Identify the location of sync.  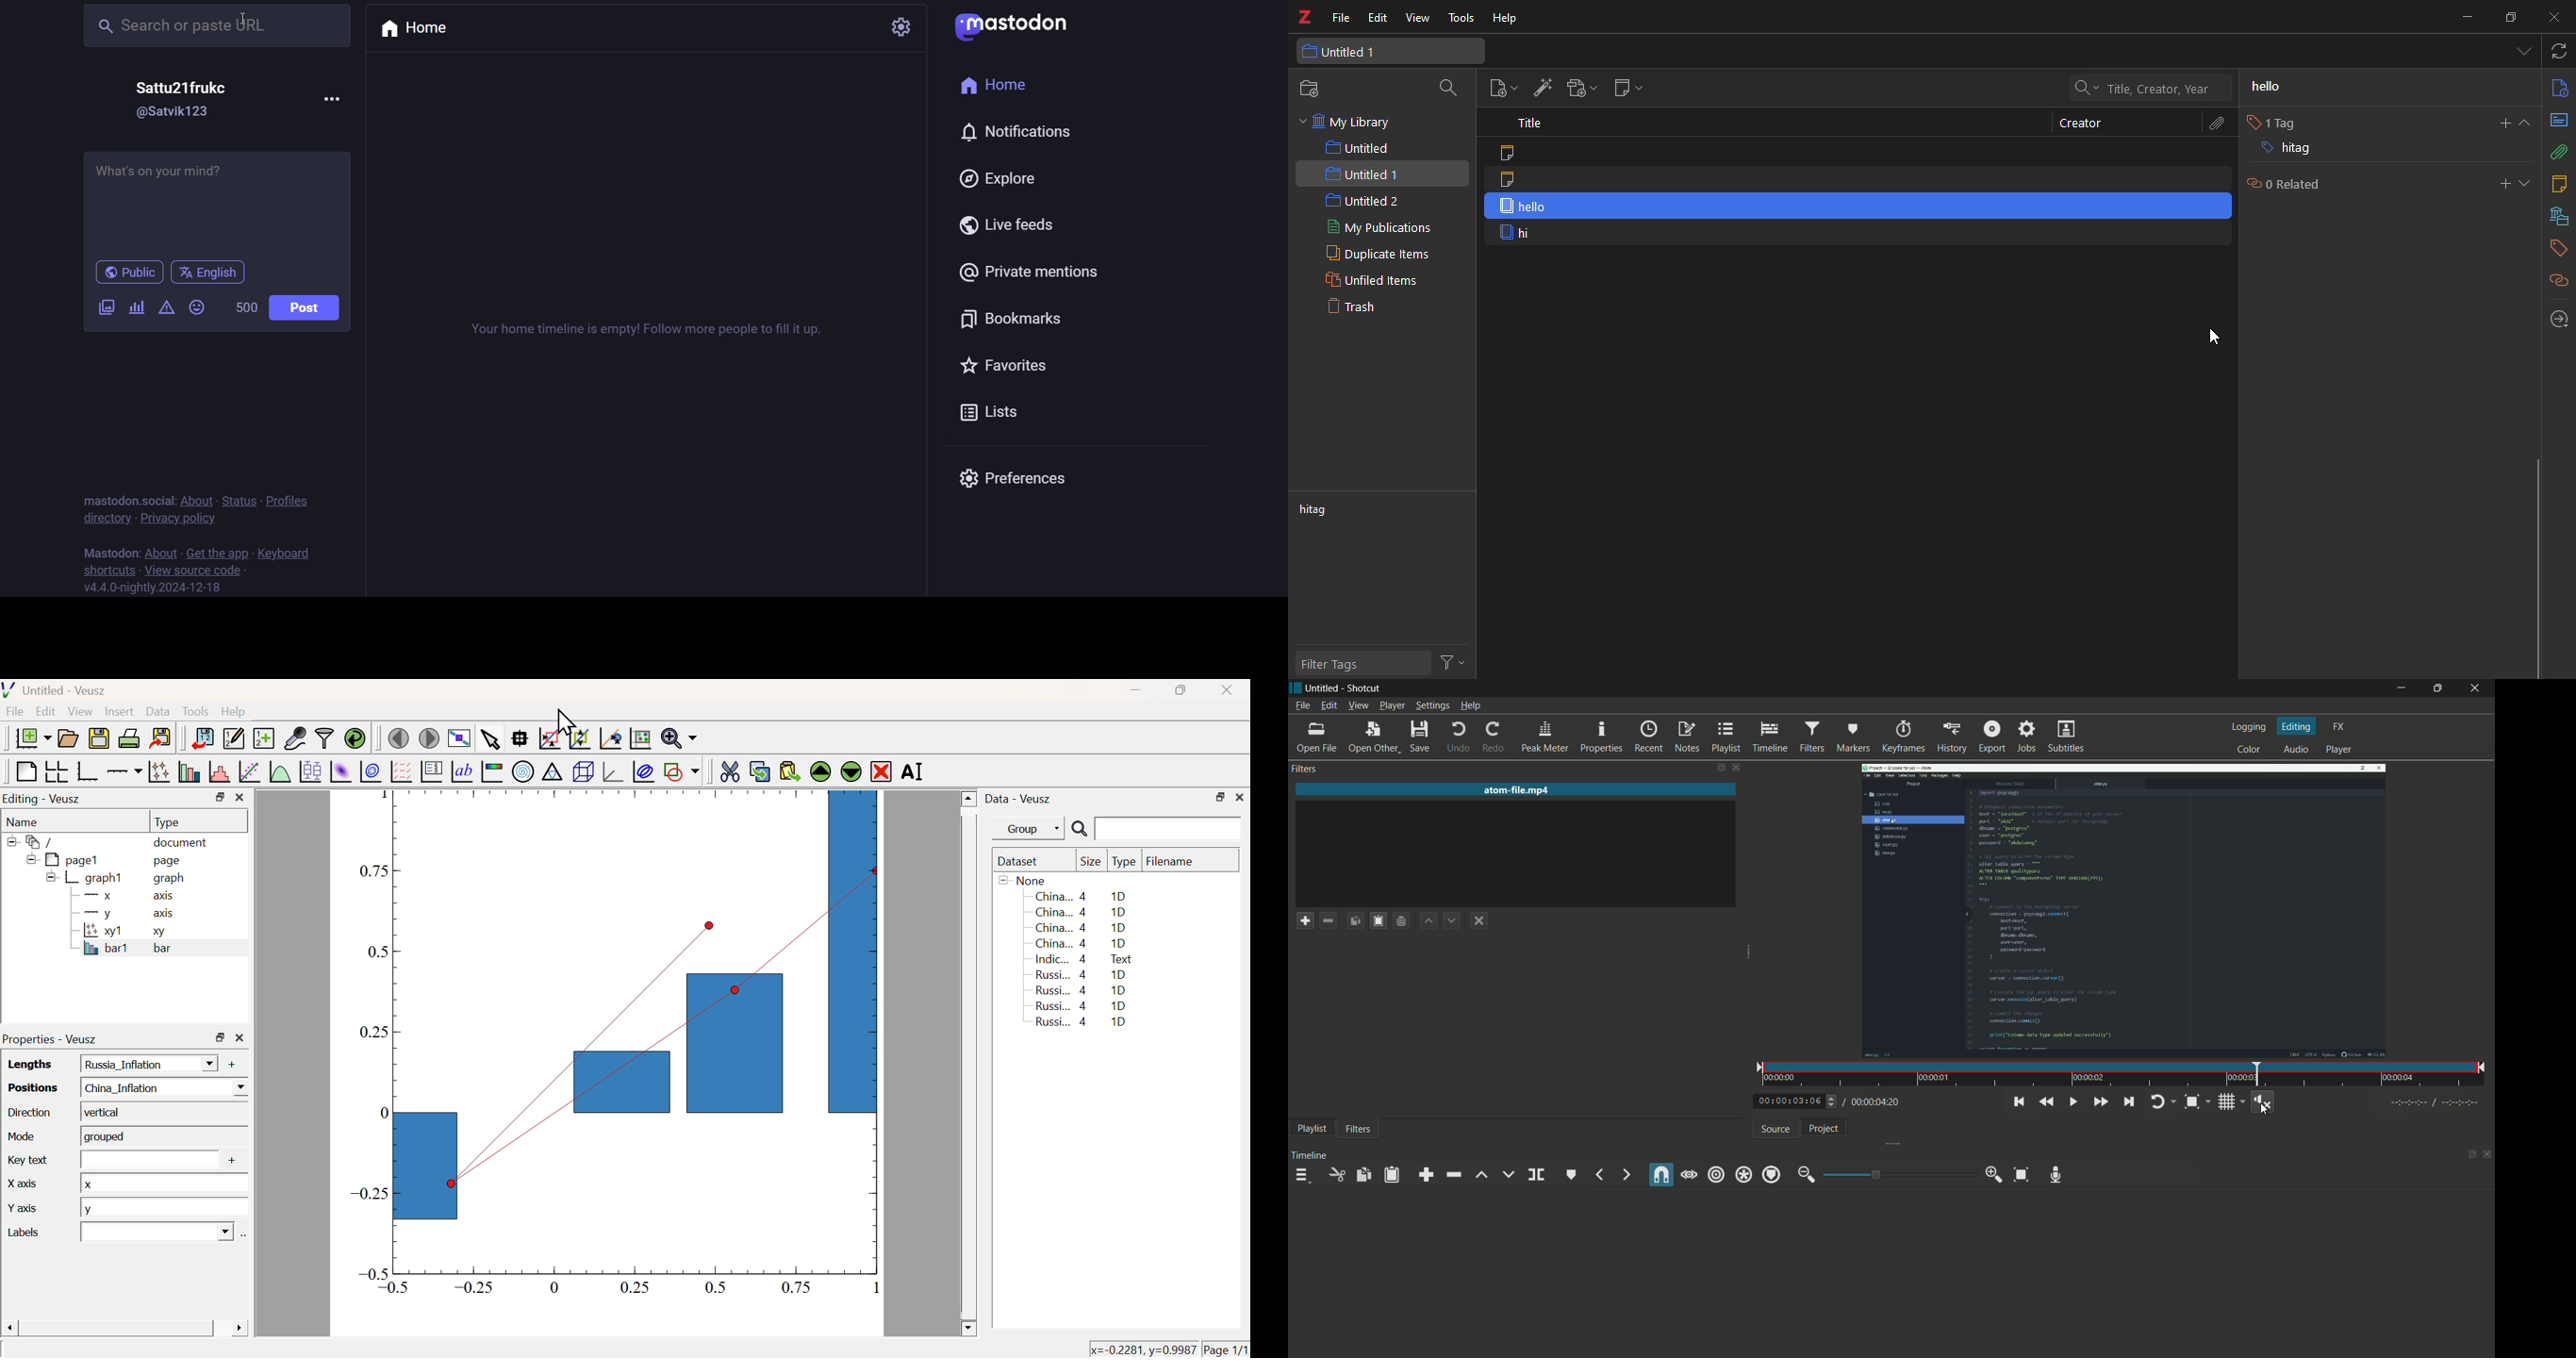
(2560, 53).